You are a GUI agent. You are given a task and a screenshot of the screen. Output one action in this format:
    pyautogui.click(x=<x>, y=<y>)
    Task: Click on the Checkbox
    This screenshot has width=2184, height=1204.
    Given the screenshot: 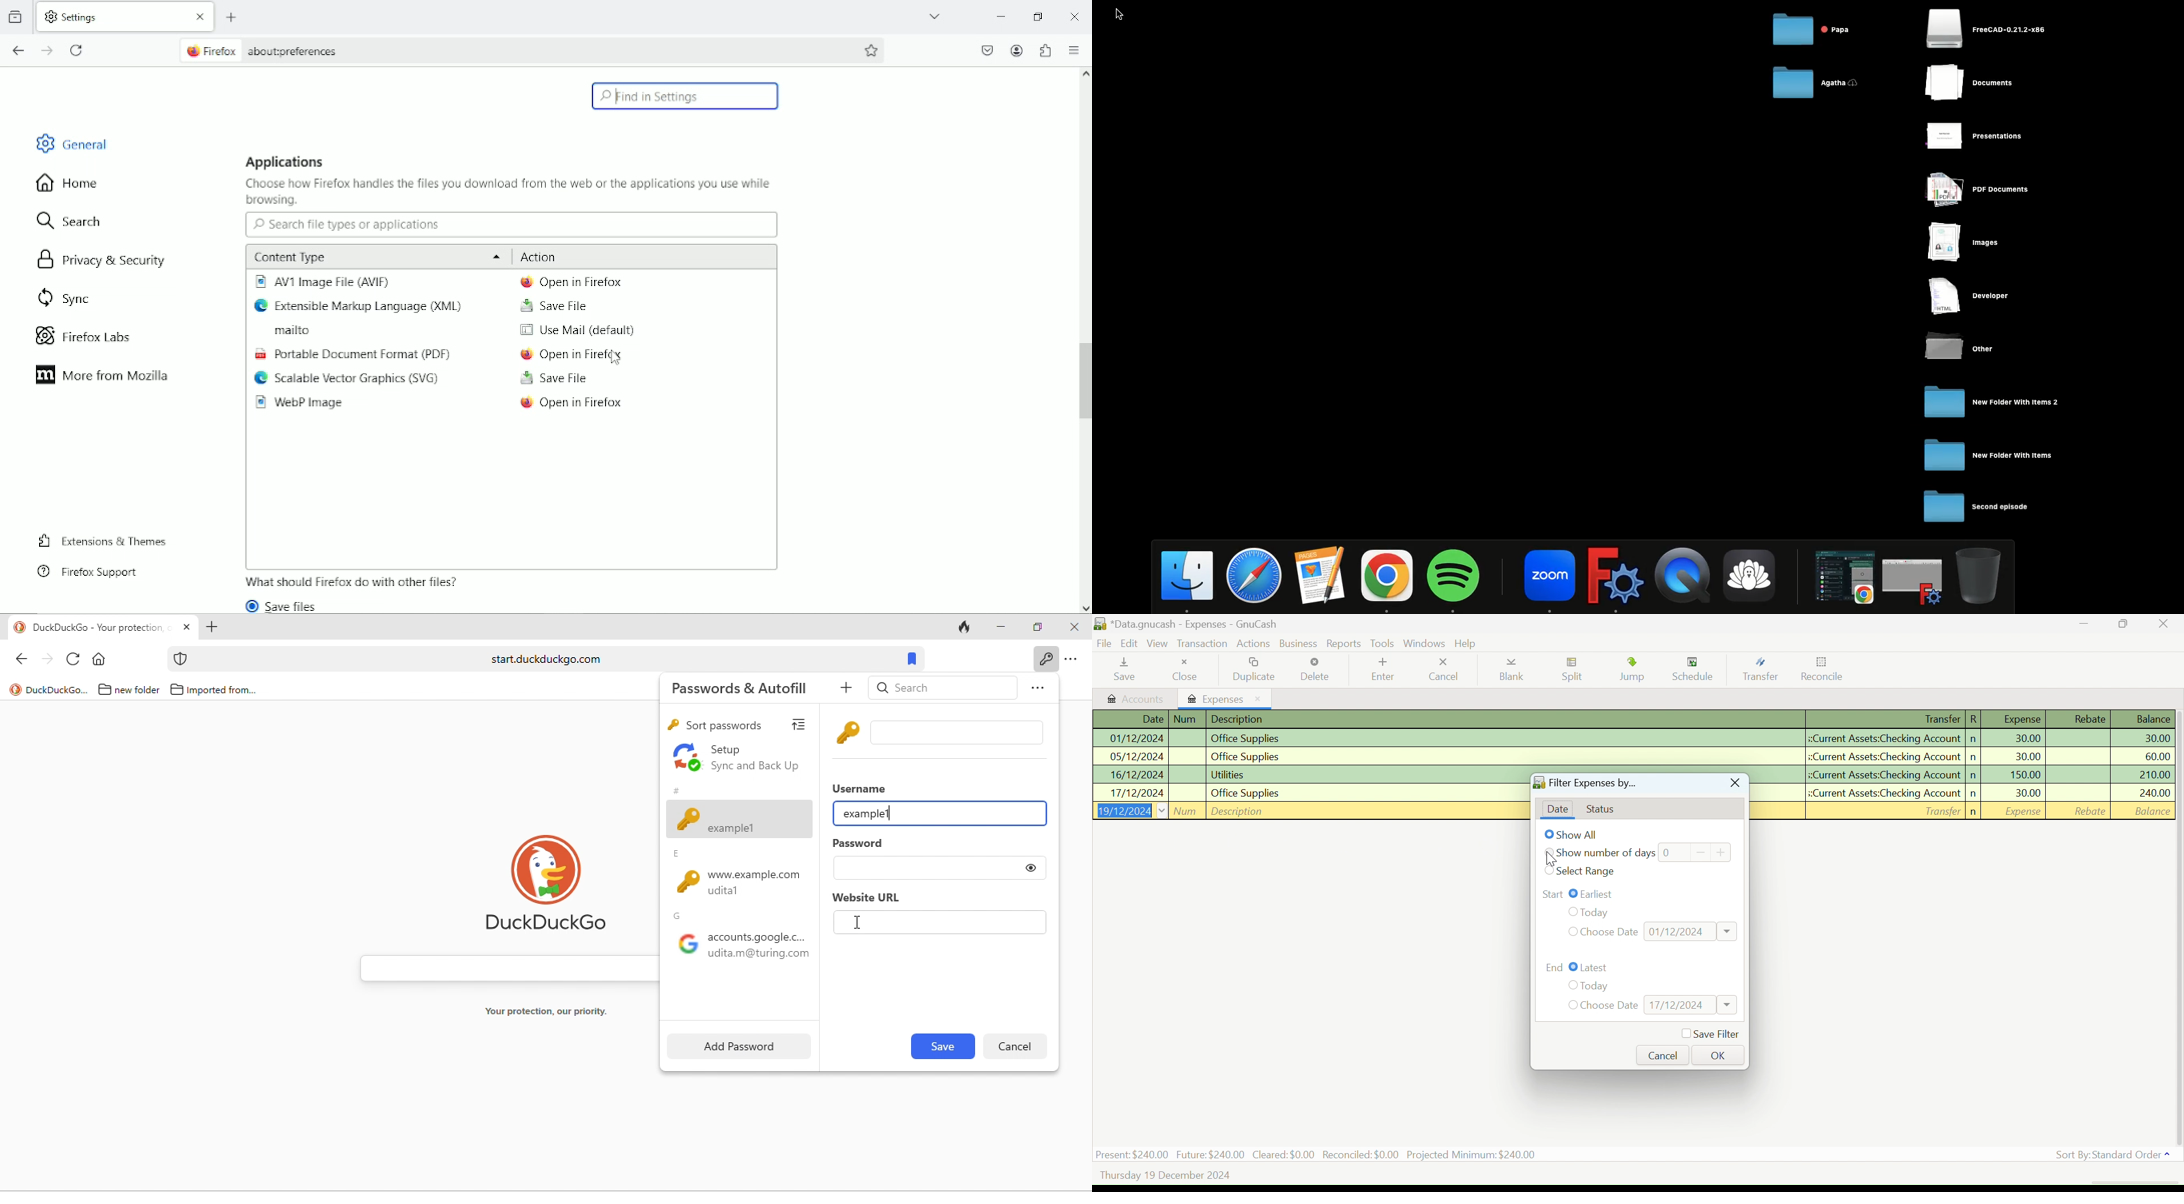 What is the action you would take?
    pyautogui.click(x=1571, y=985)
    